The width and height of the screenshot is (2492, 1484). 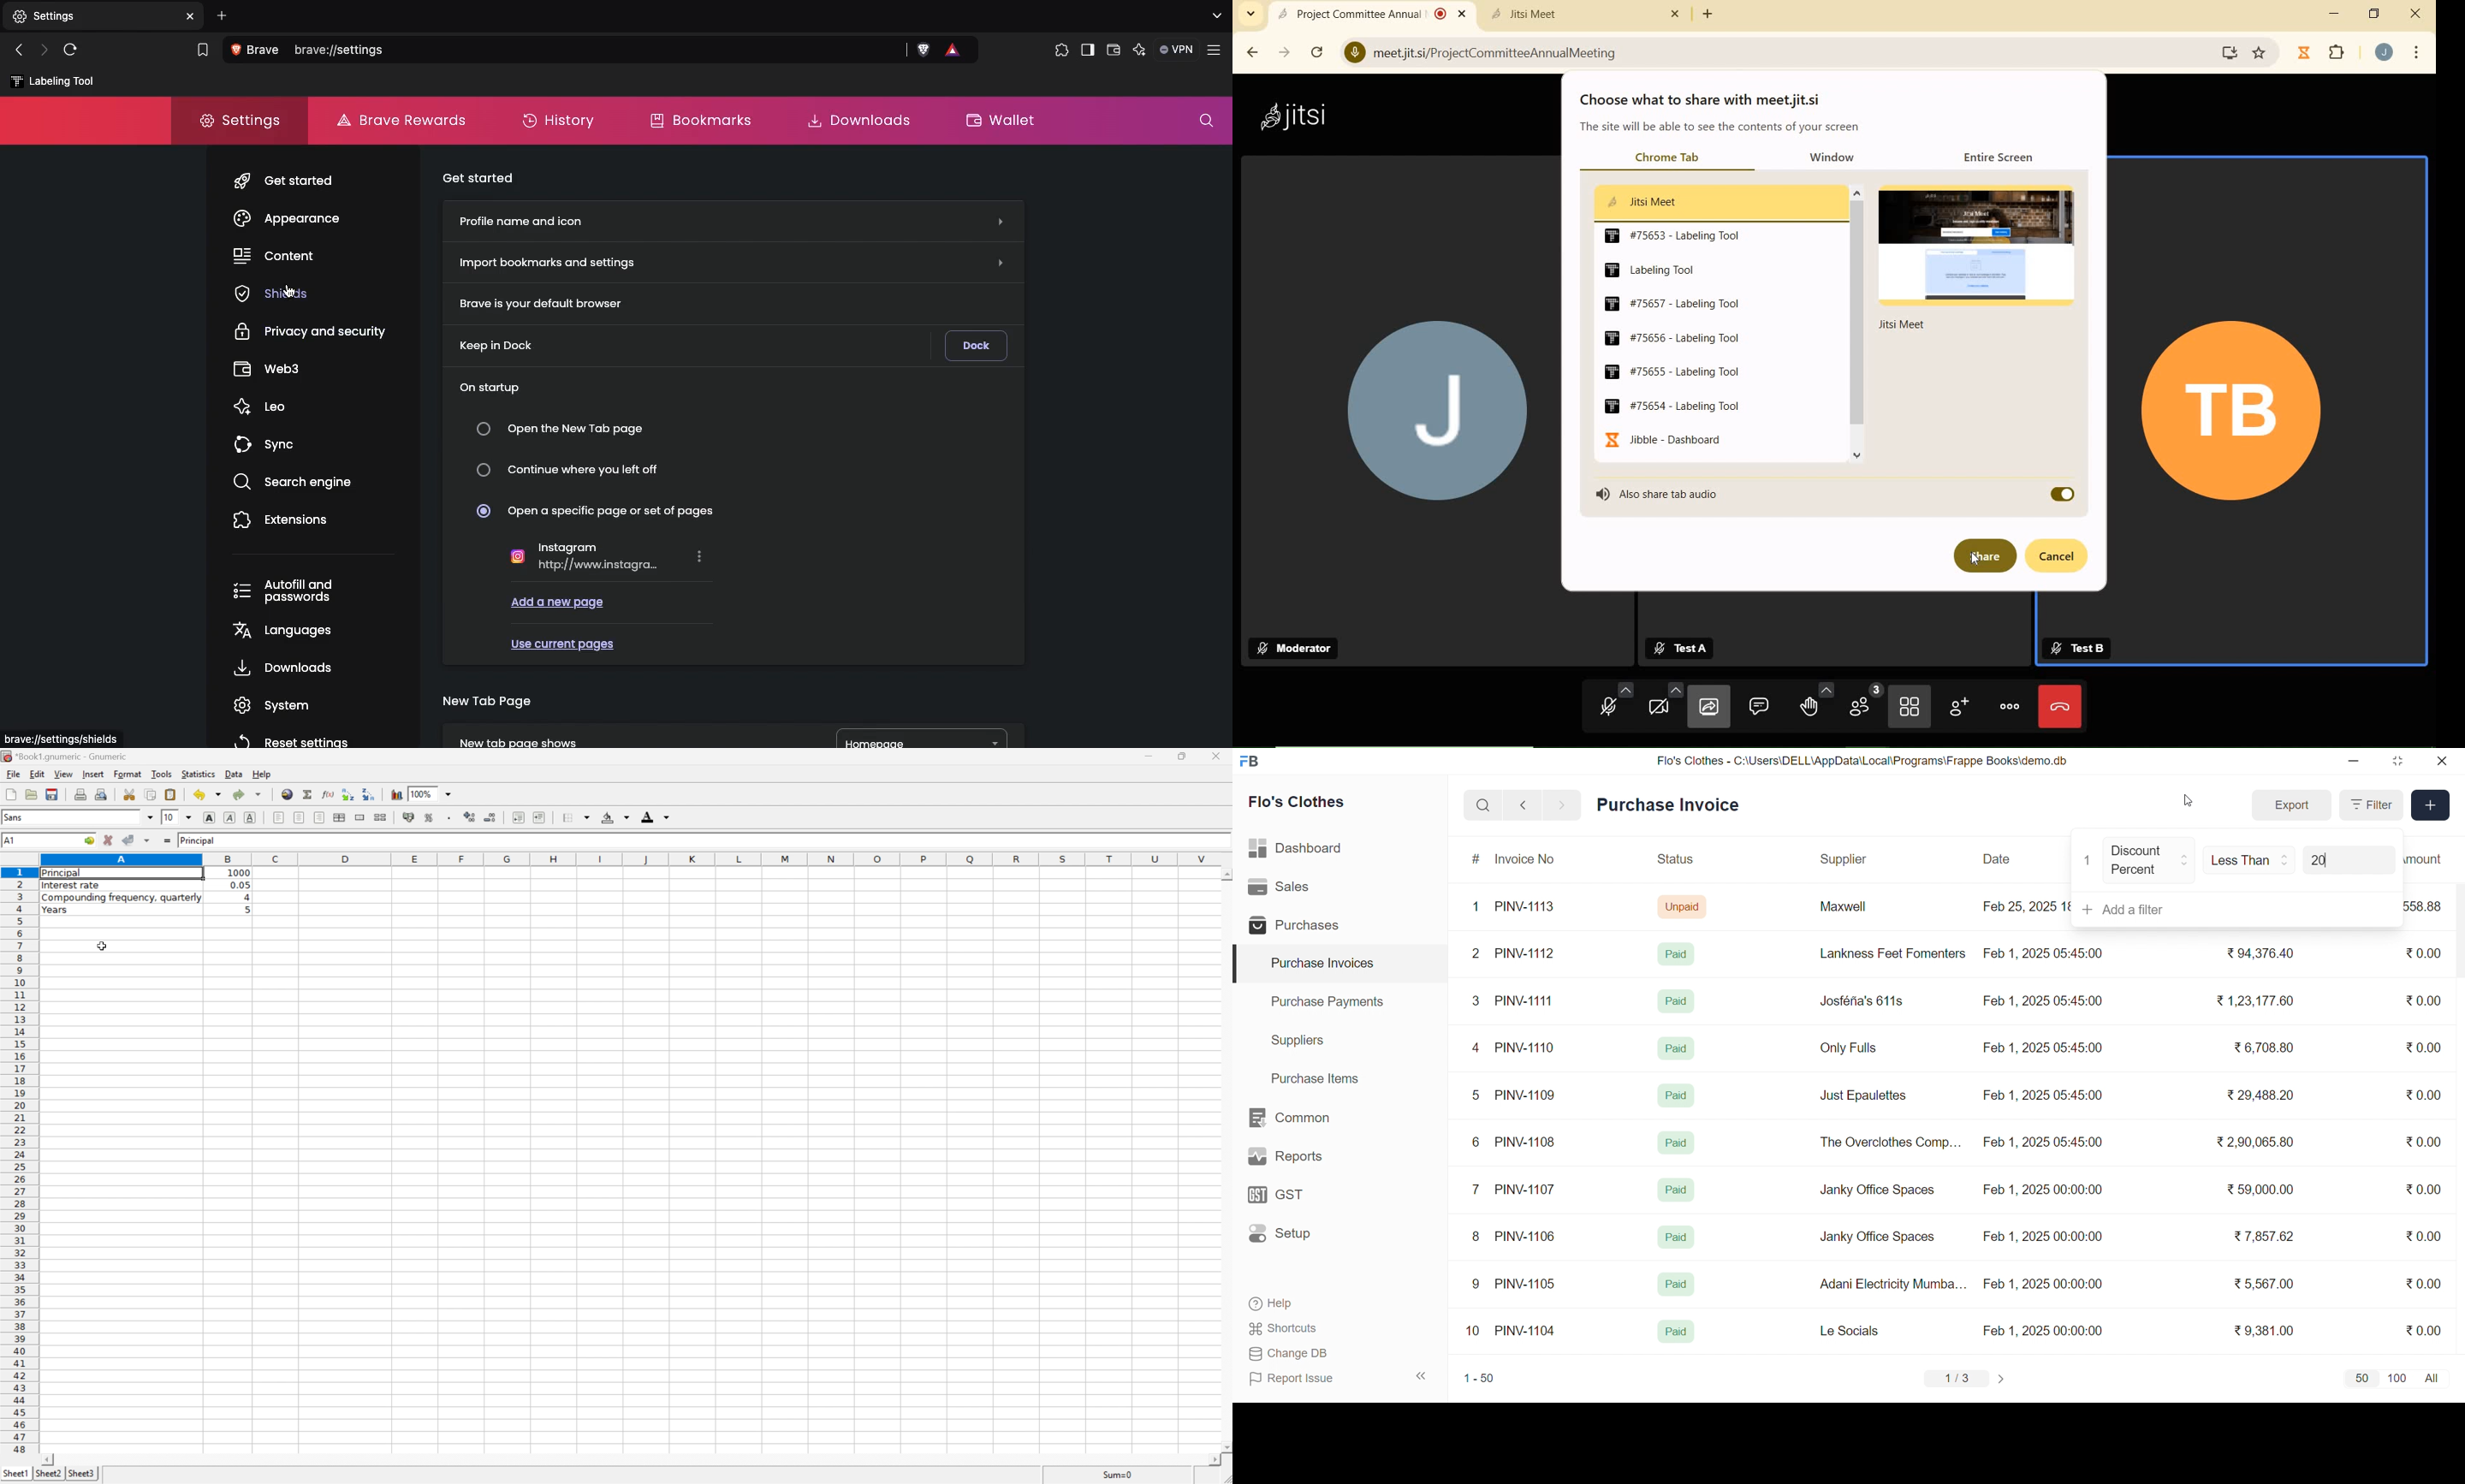 I want to click on View site information, so click(x=1354, y=52).